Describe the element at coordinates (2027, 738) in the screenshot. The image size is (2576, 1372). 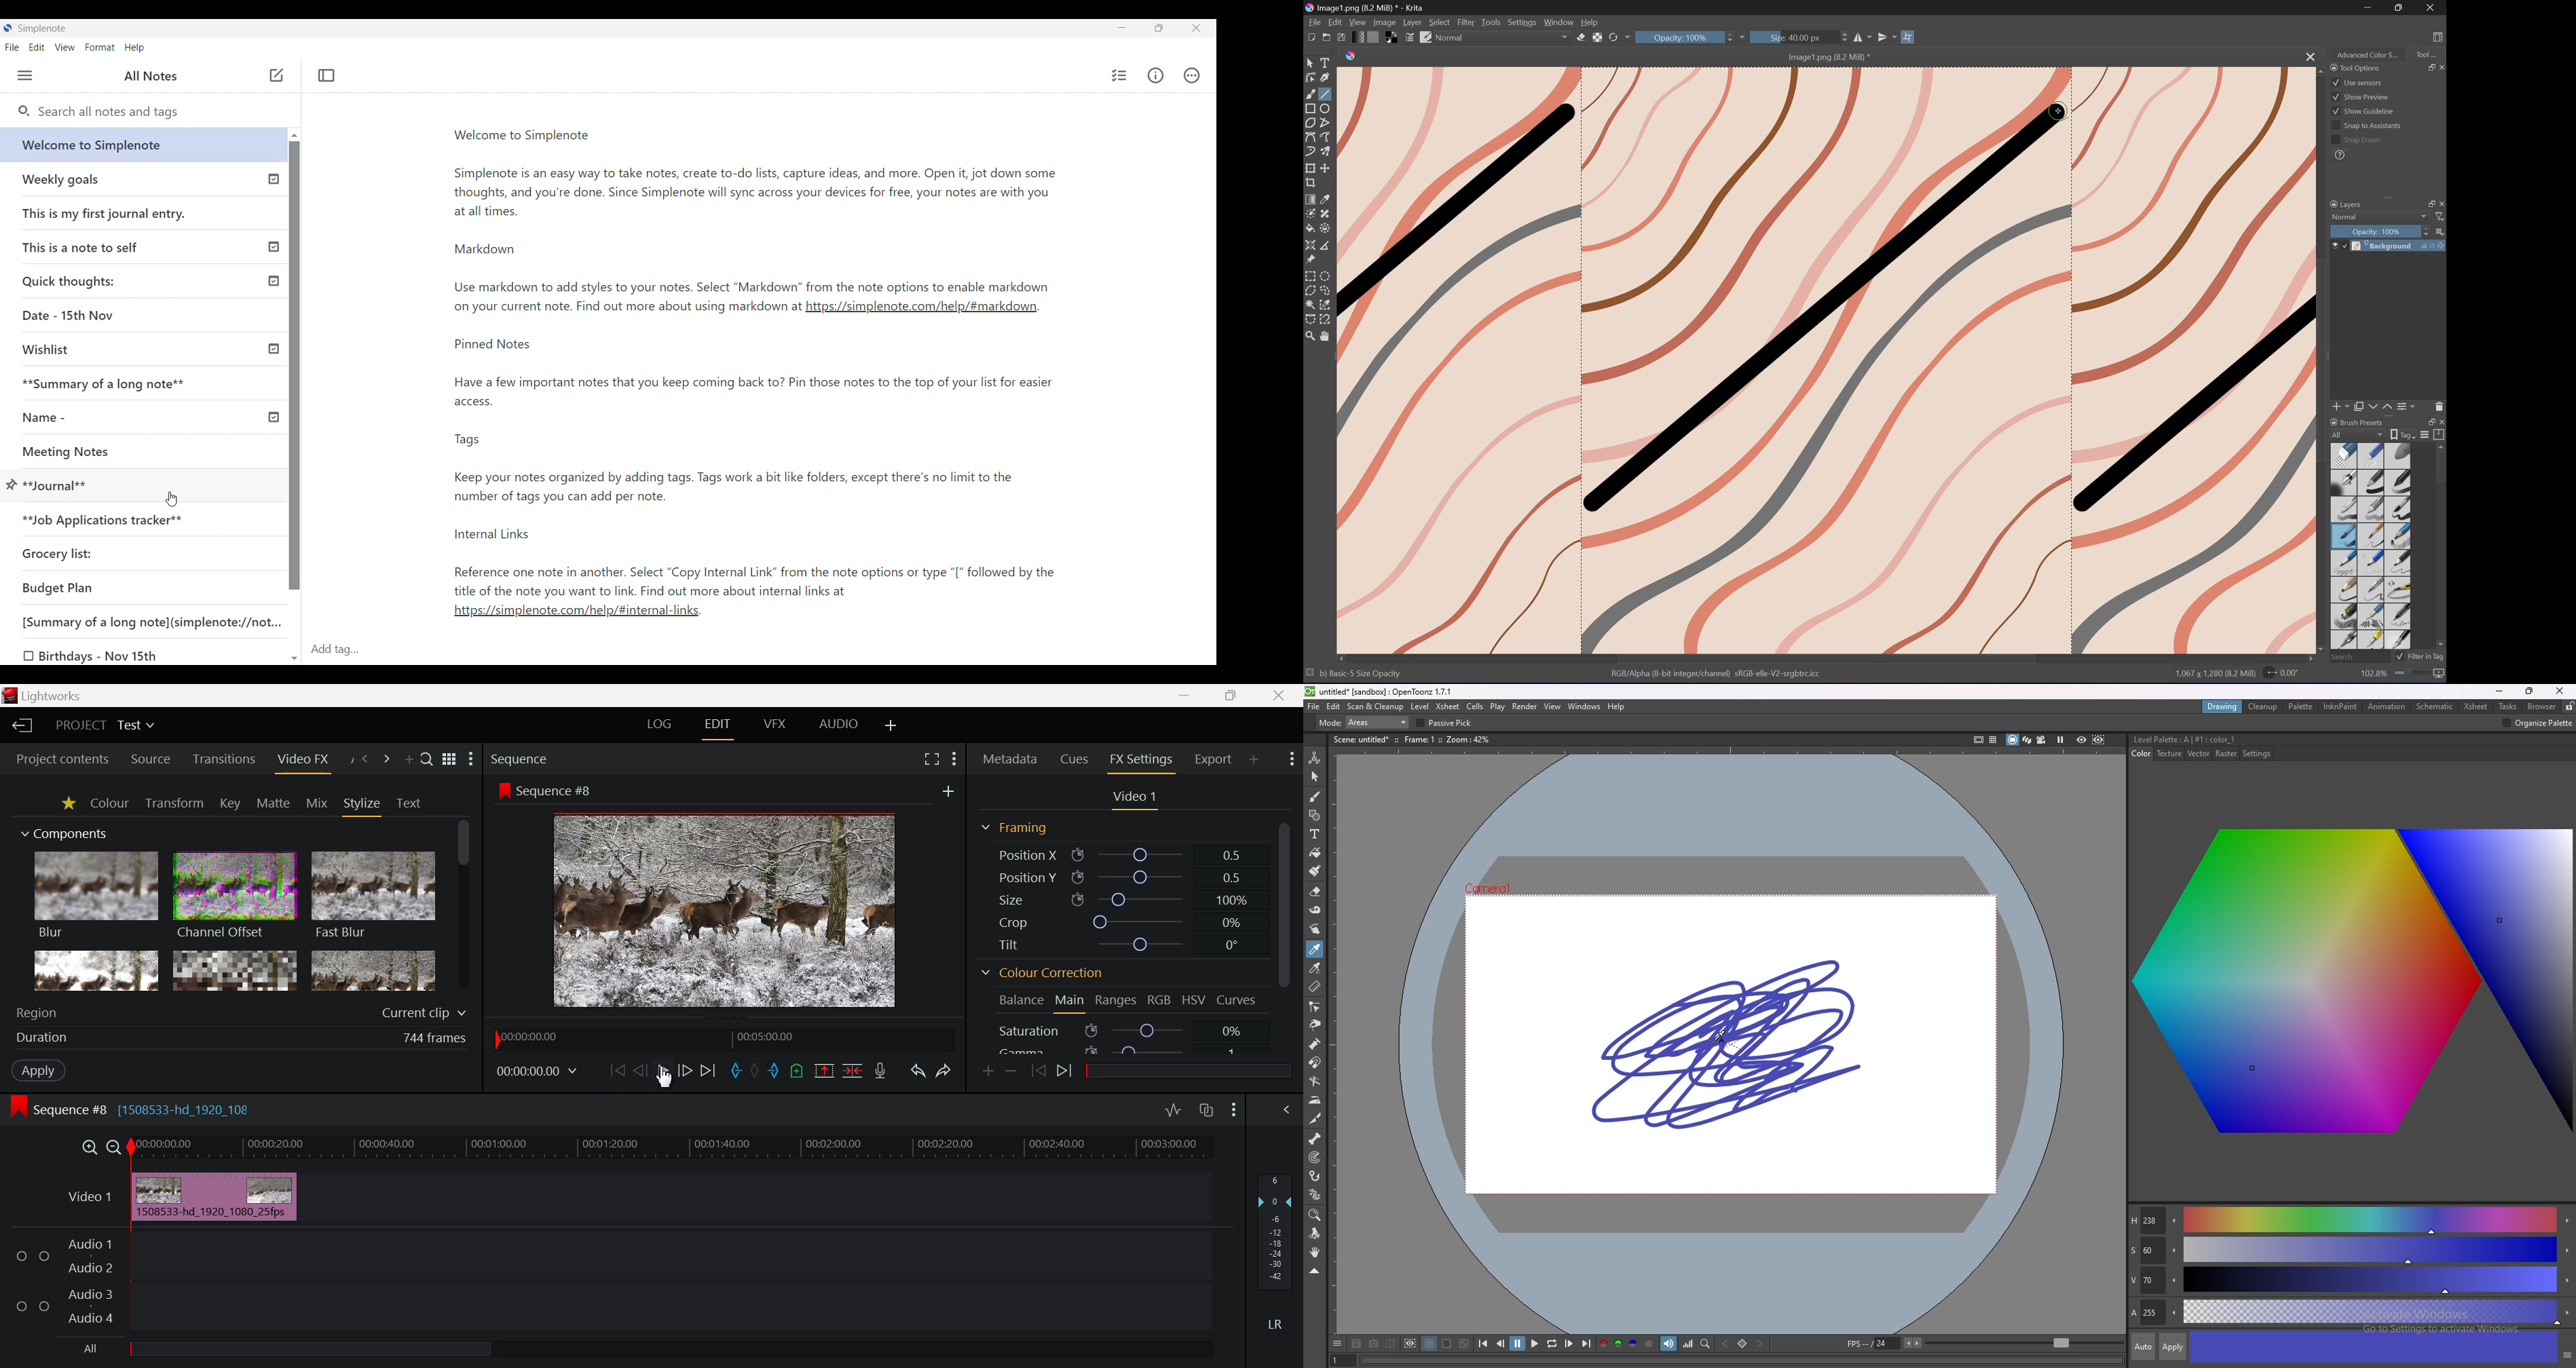
I see `3d view` at that location.